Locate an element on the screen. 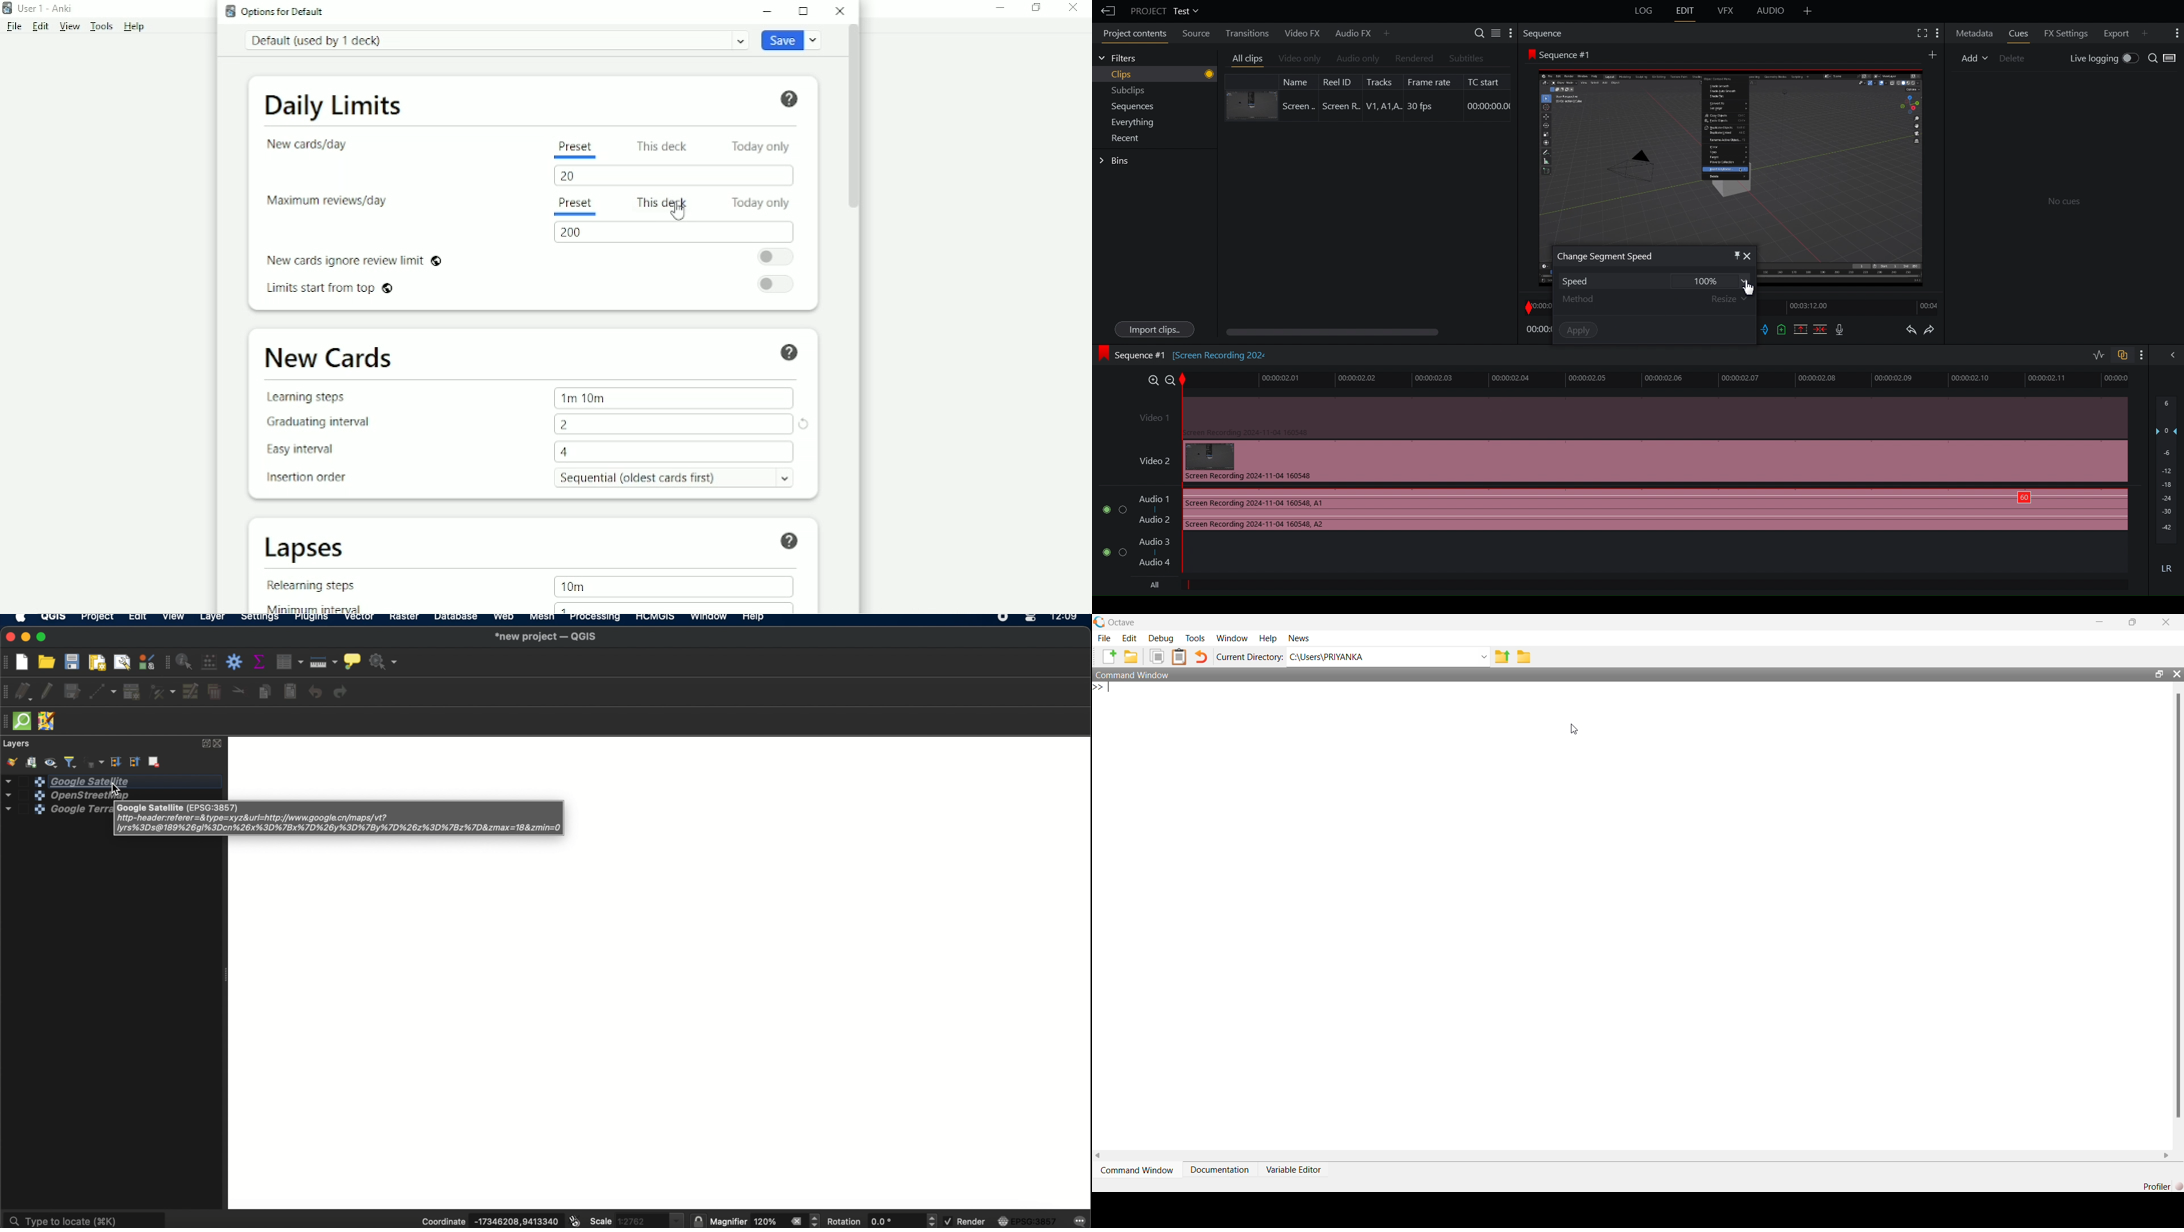  Undo is located at coordinates (1200, 657).